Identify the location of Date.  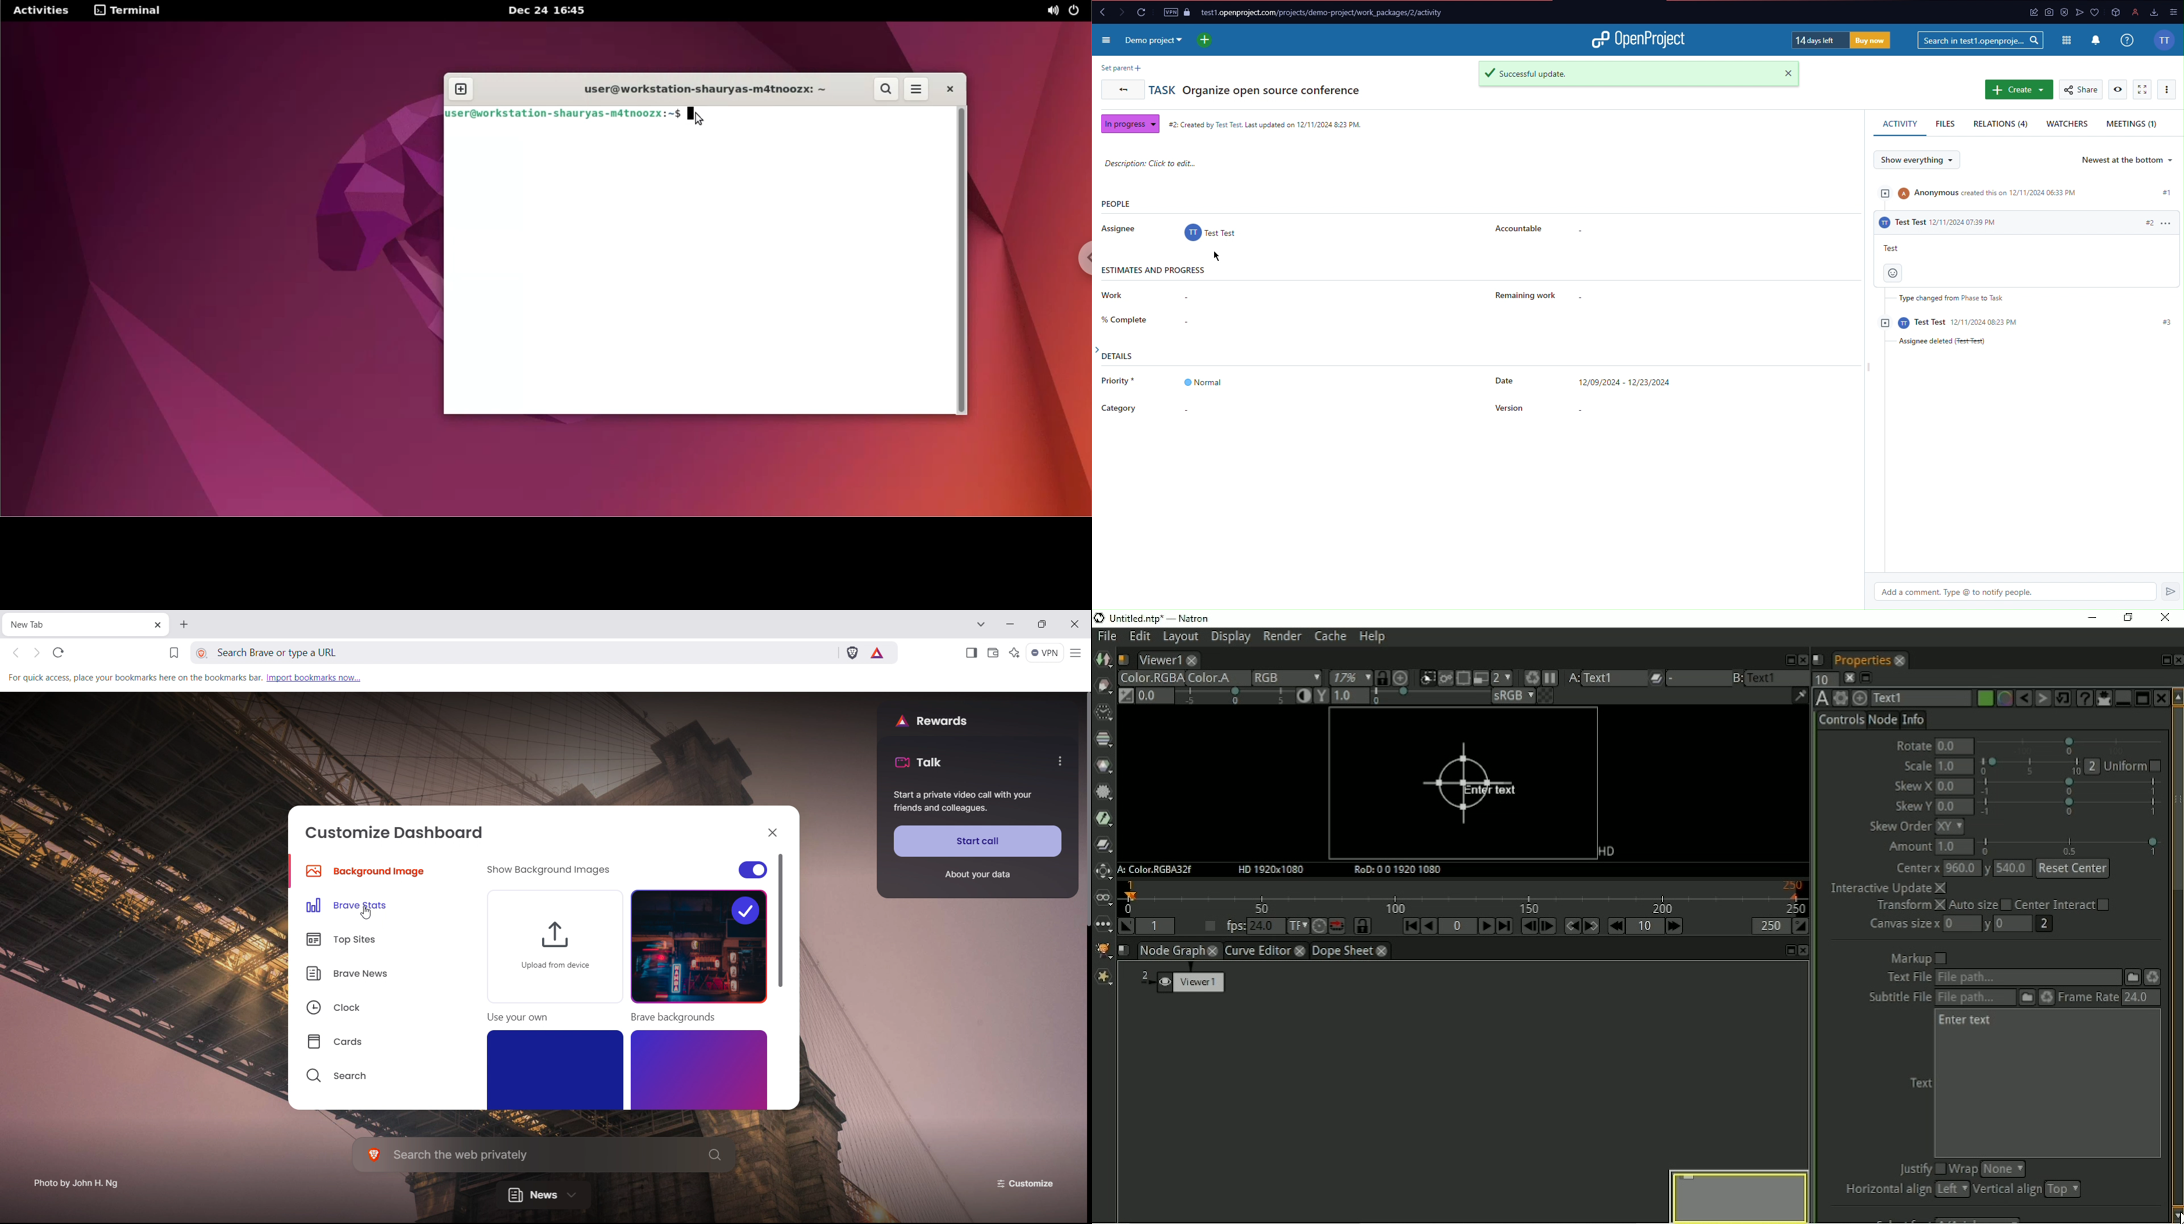
(1582, 380).